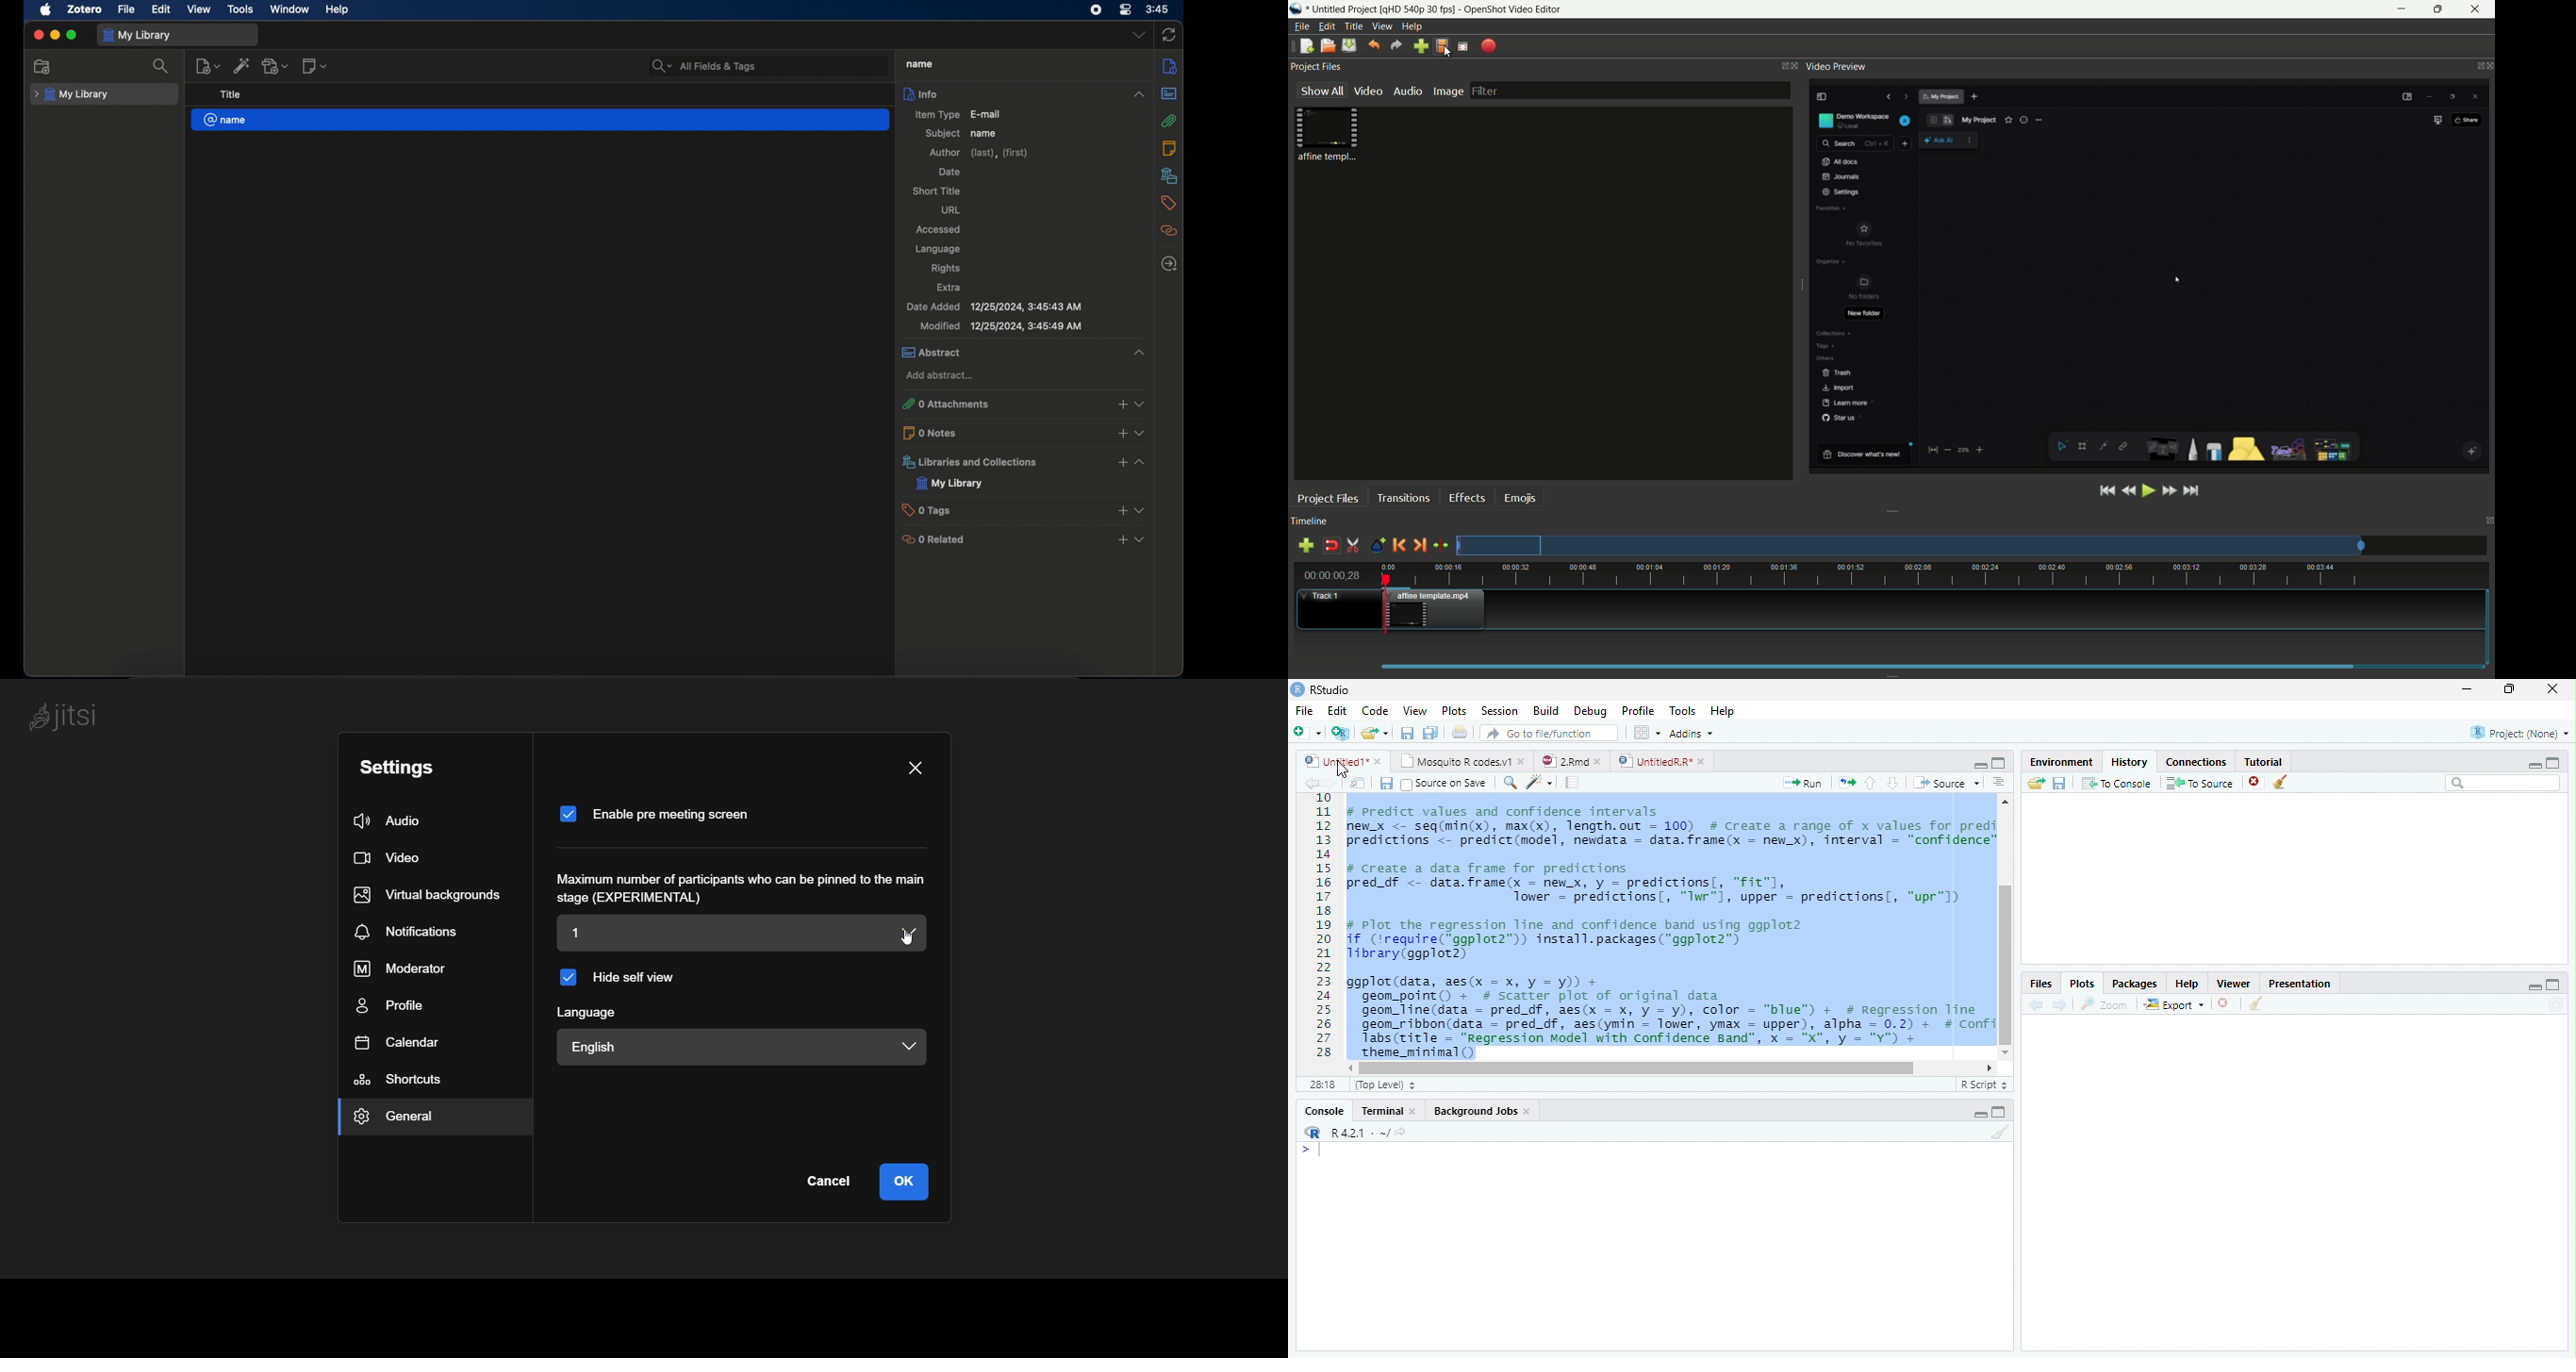 Image resolution: width=2576 pixels, height=1372 pixels. What do you see at coordinates (1429, 734) in the screenshot?
I see `Save all file` at bounding box center [1429, 734].